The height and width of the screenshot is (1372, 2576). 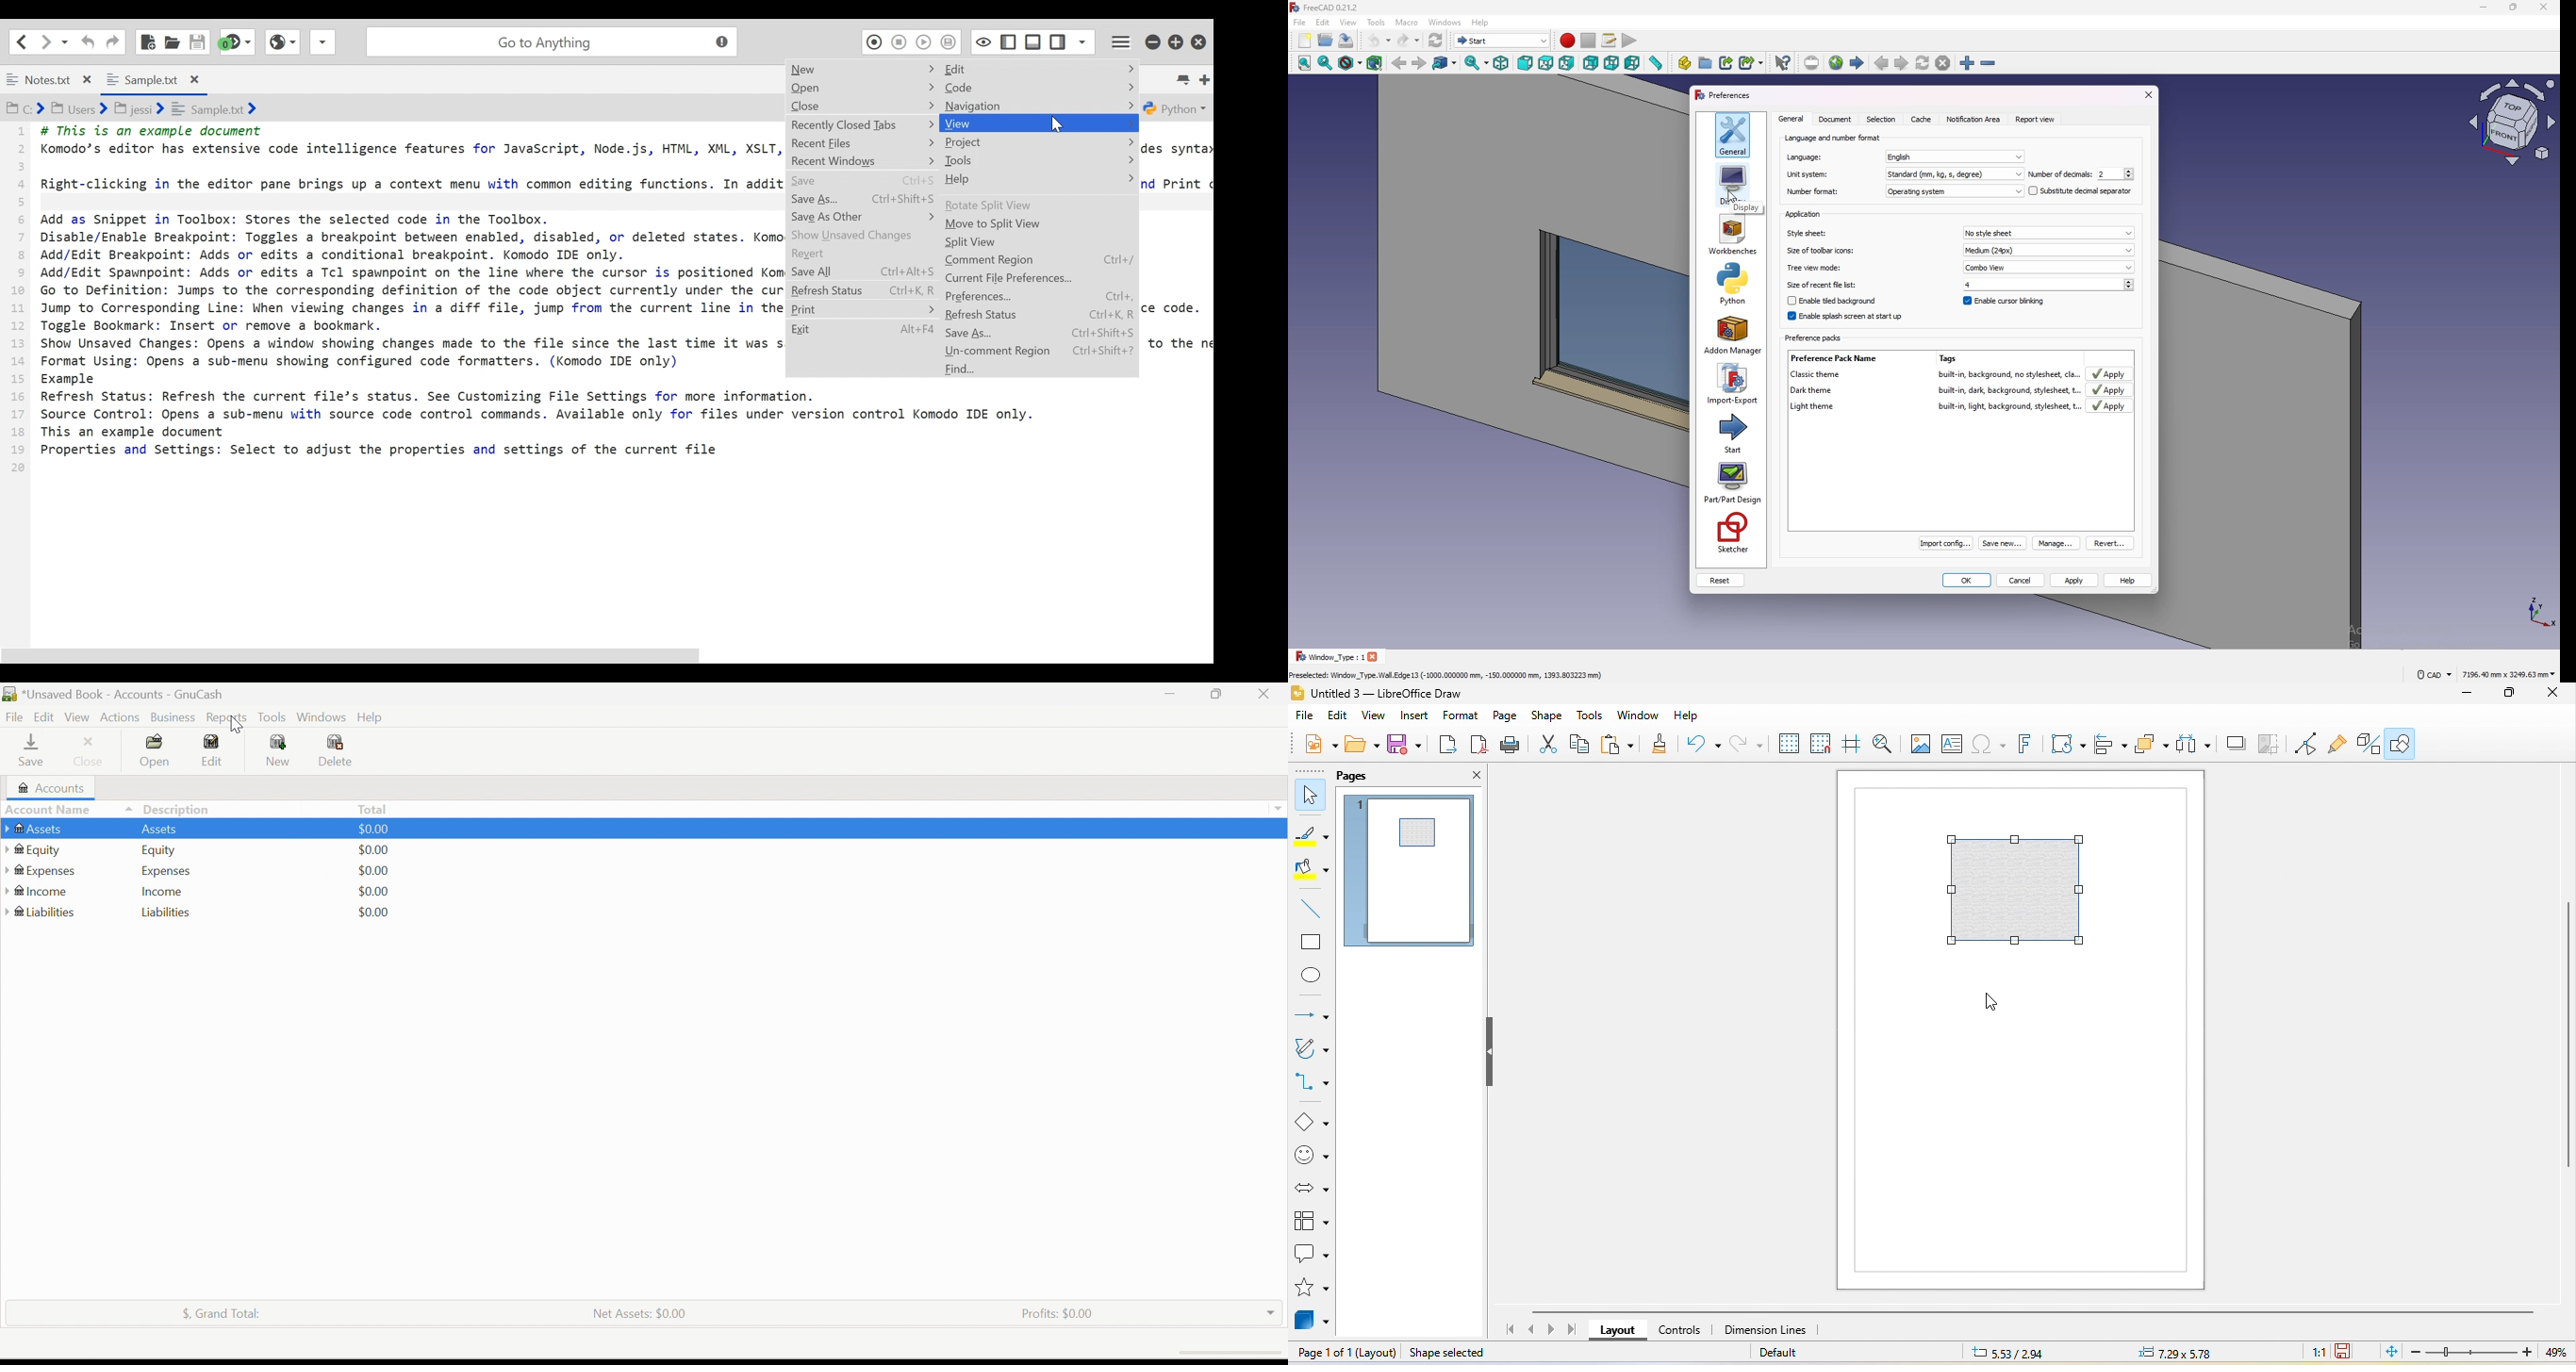 What do you see at coordinates (1511, 747) in the screenshot?
I see `print` at bounding box center [1511, 747].